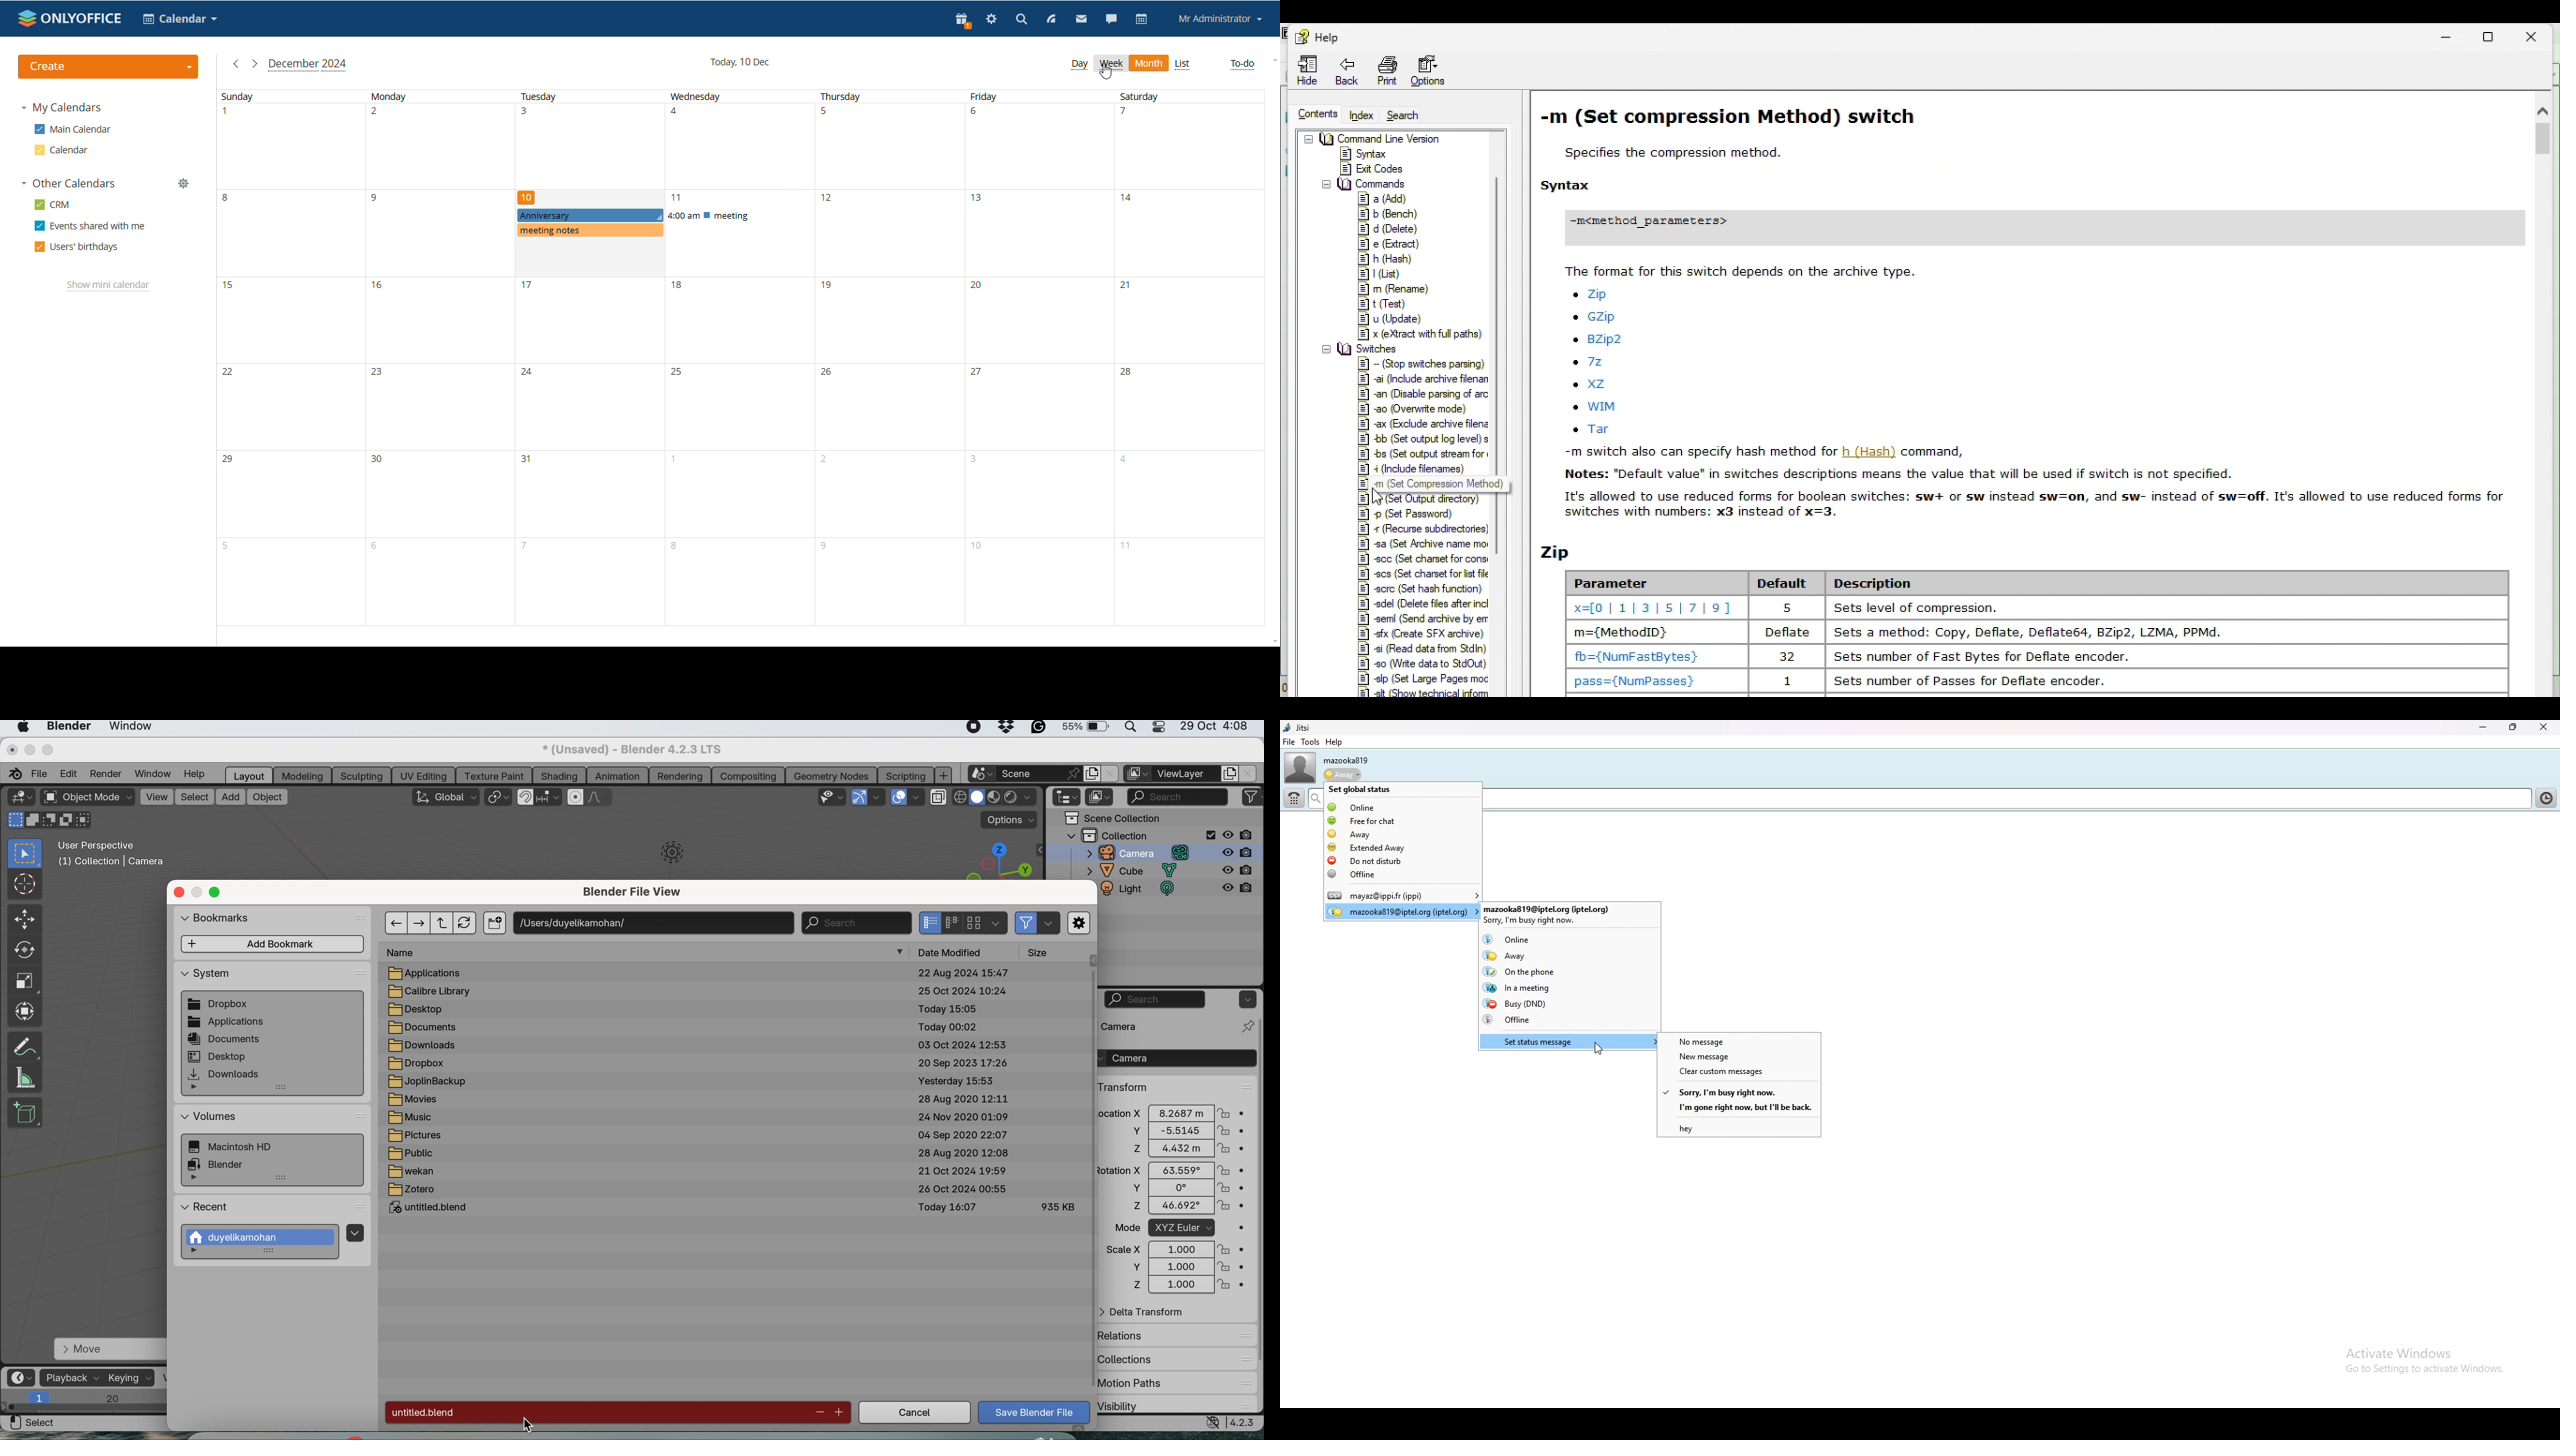  I want to click on ai, so click(1418, 380).